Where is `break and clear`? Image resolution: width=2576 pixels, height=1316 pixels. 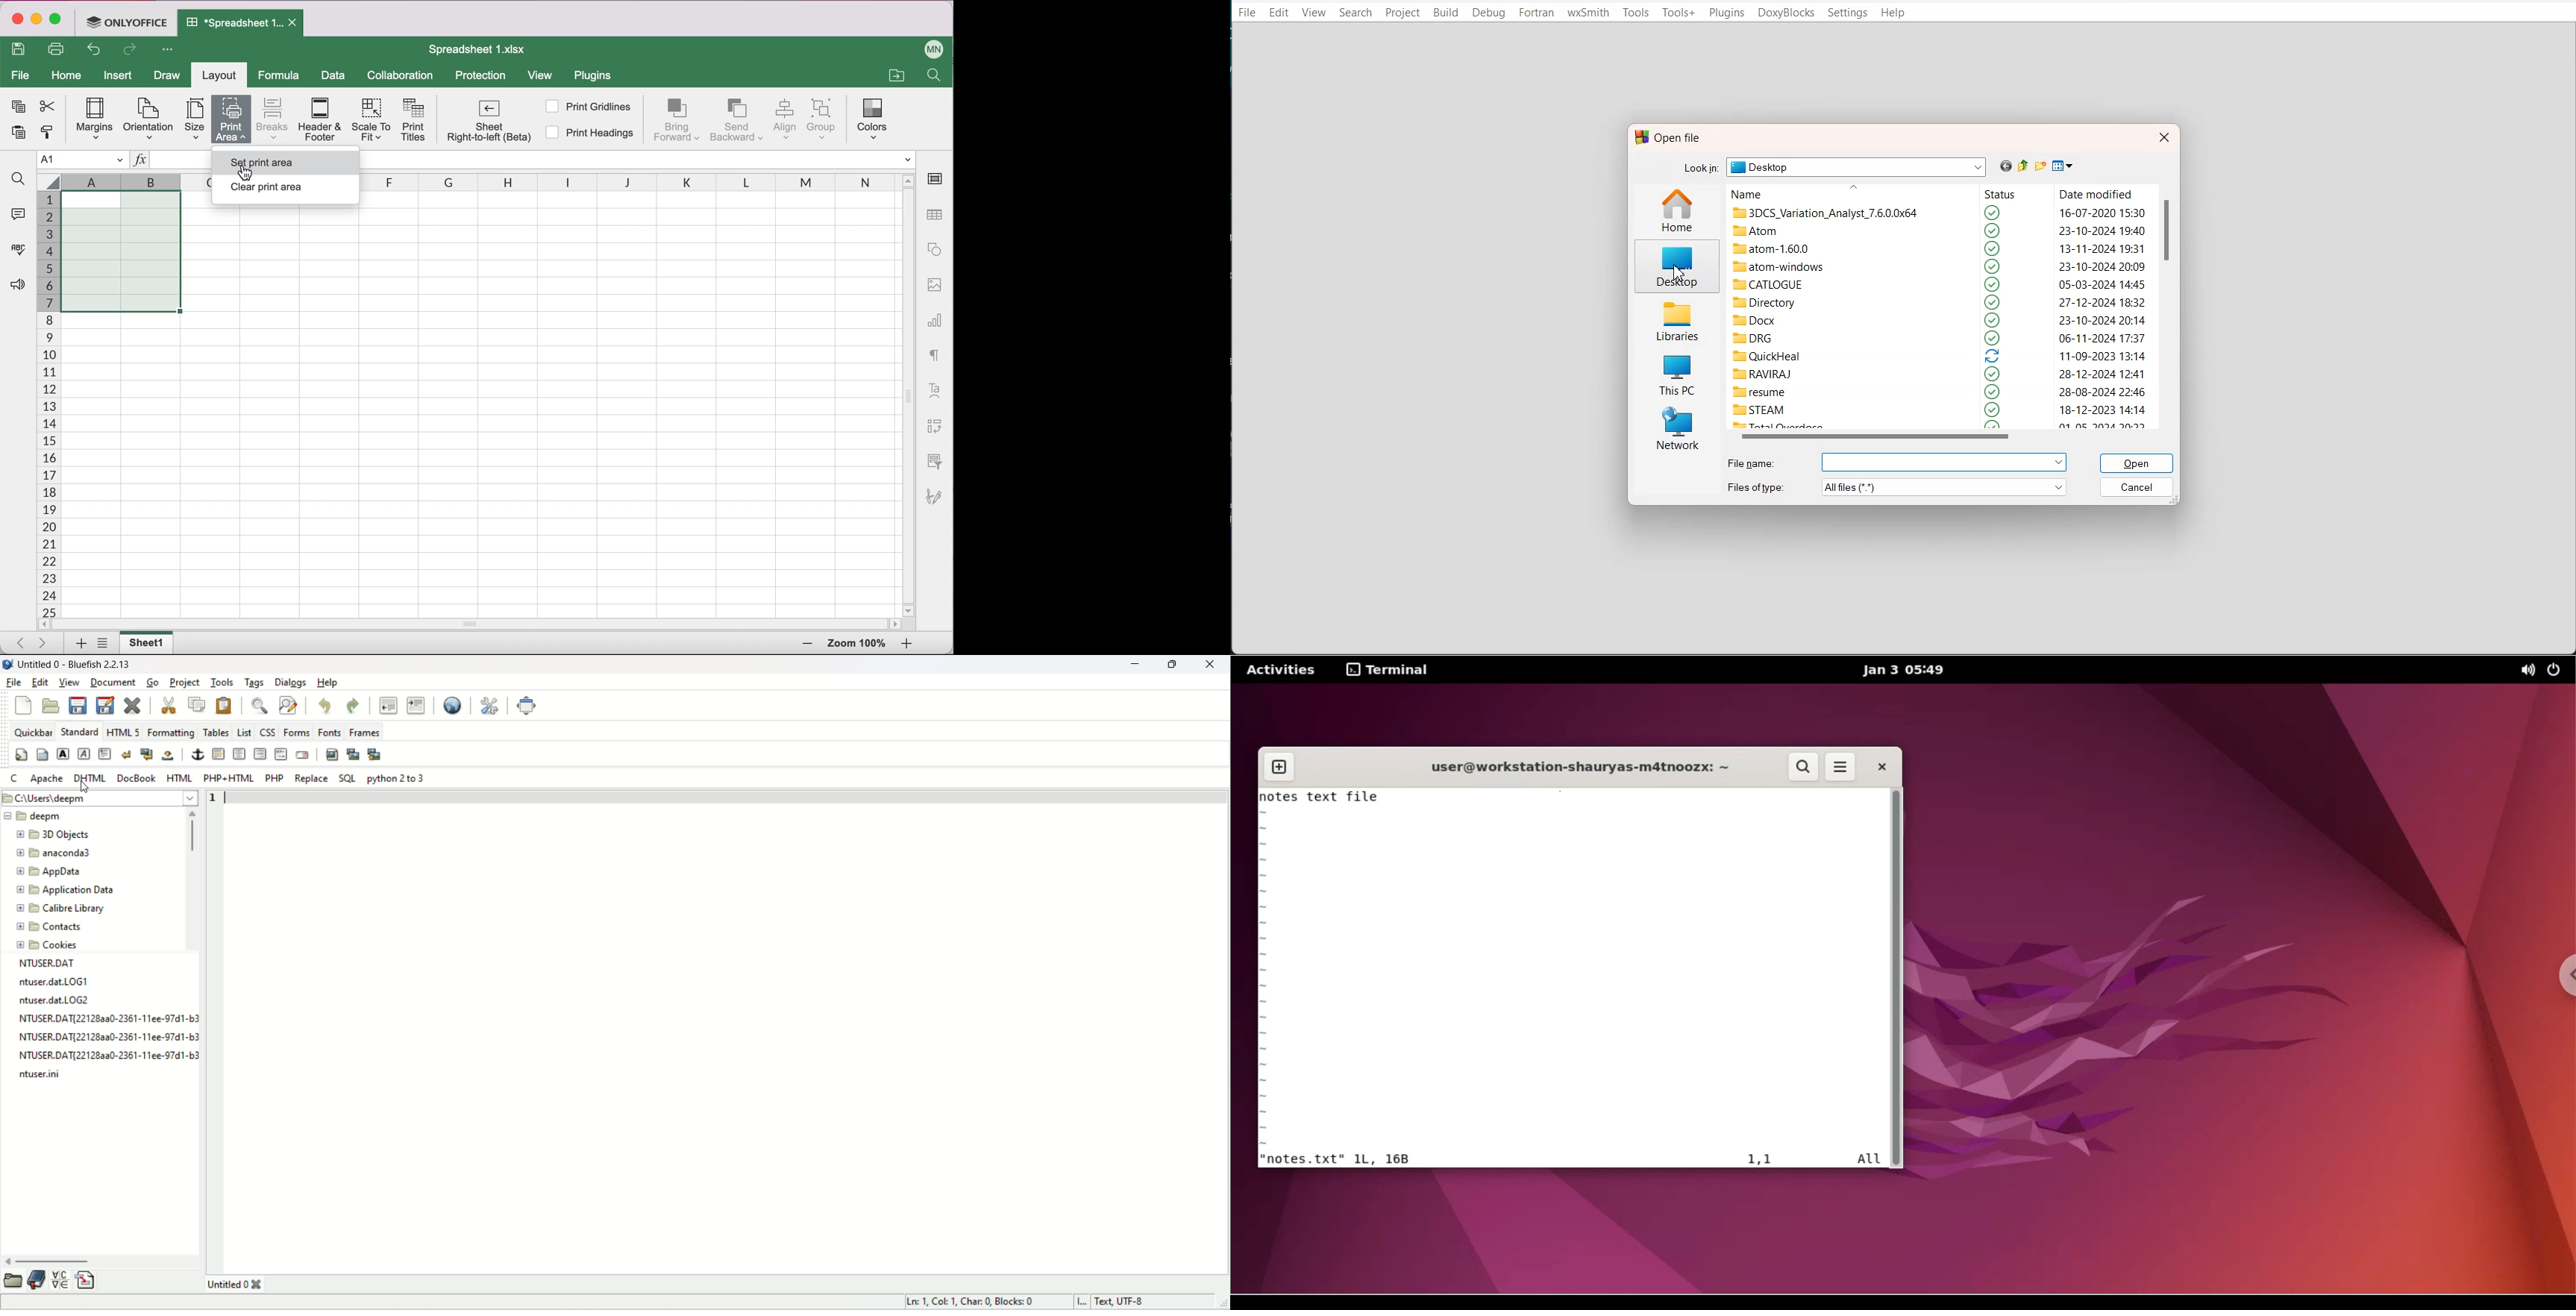 break and clear is located at coordinates (147, 754).